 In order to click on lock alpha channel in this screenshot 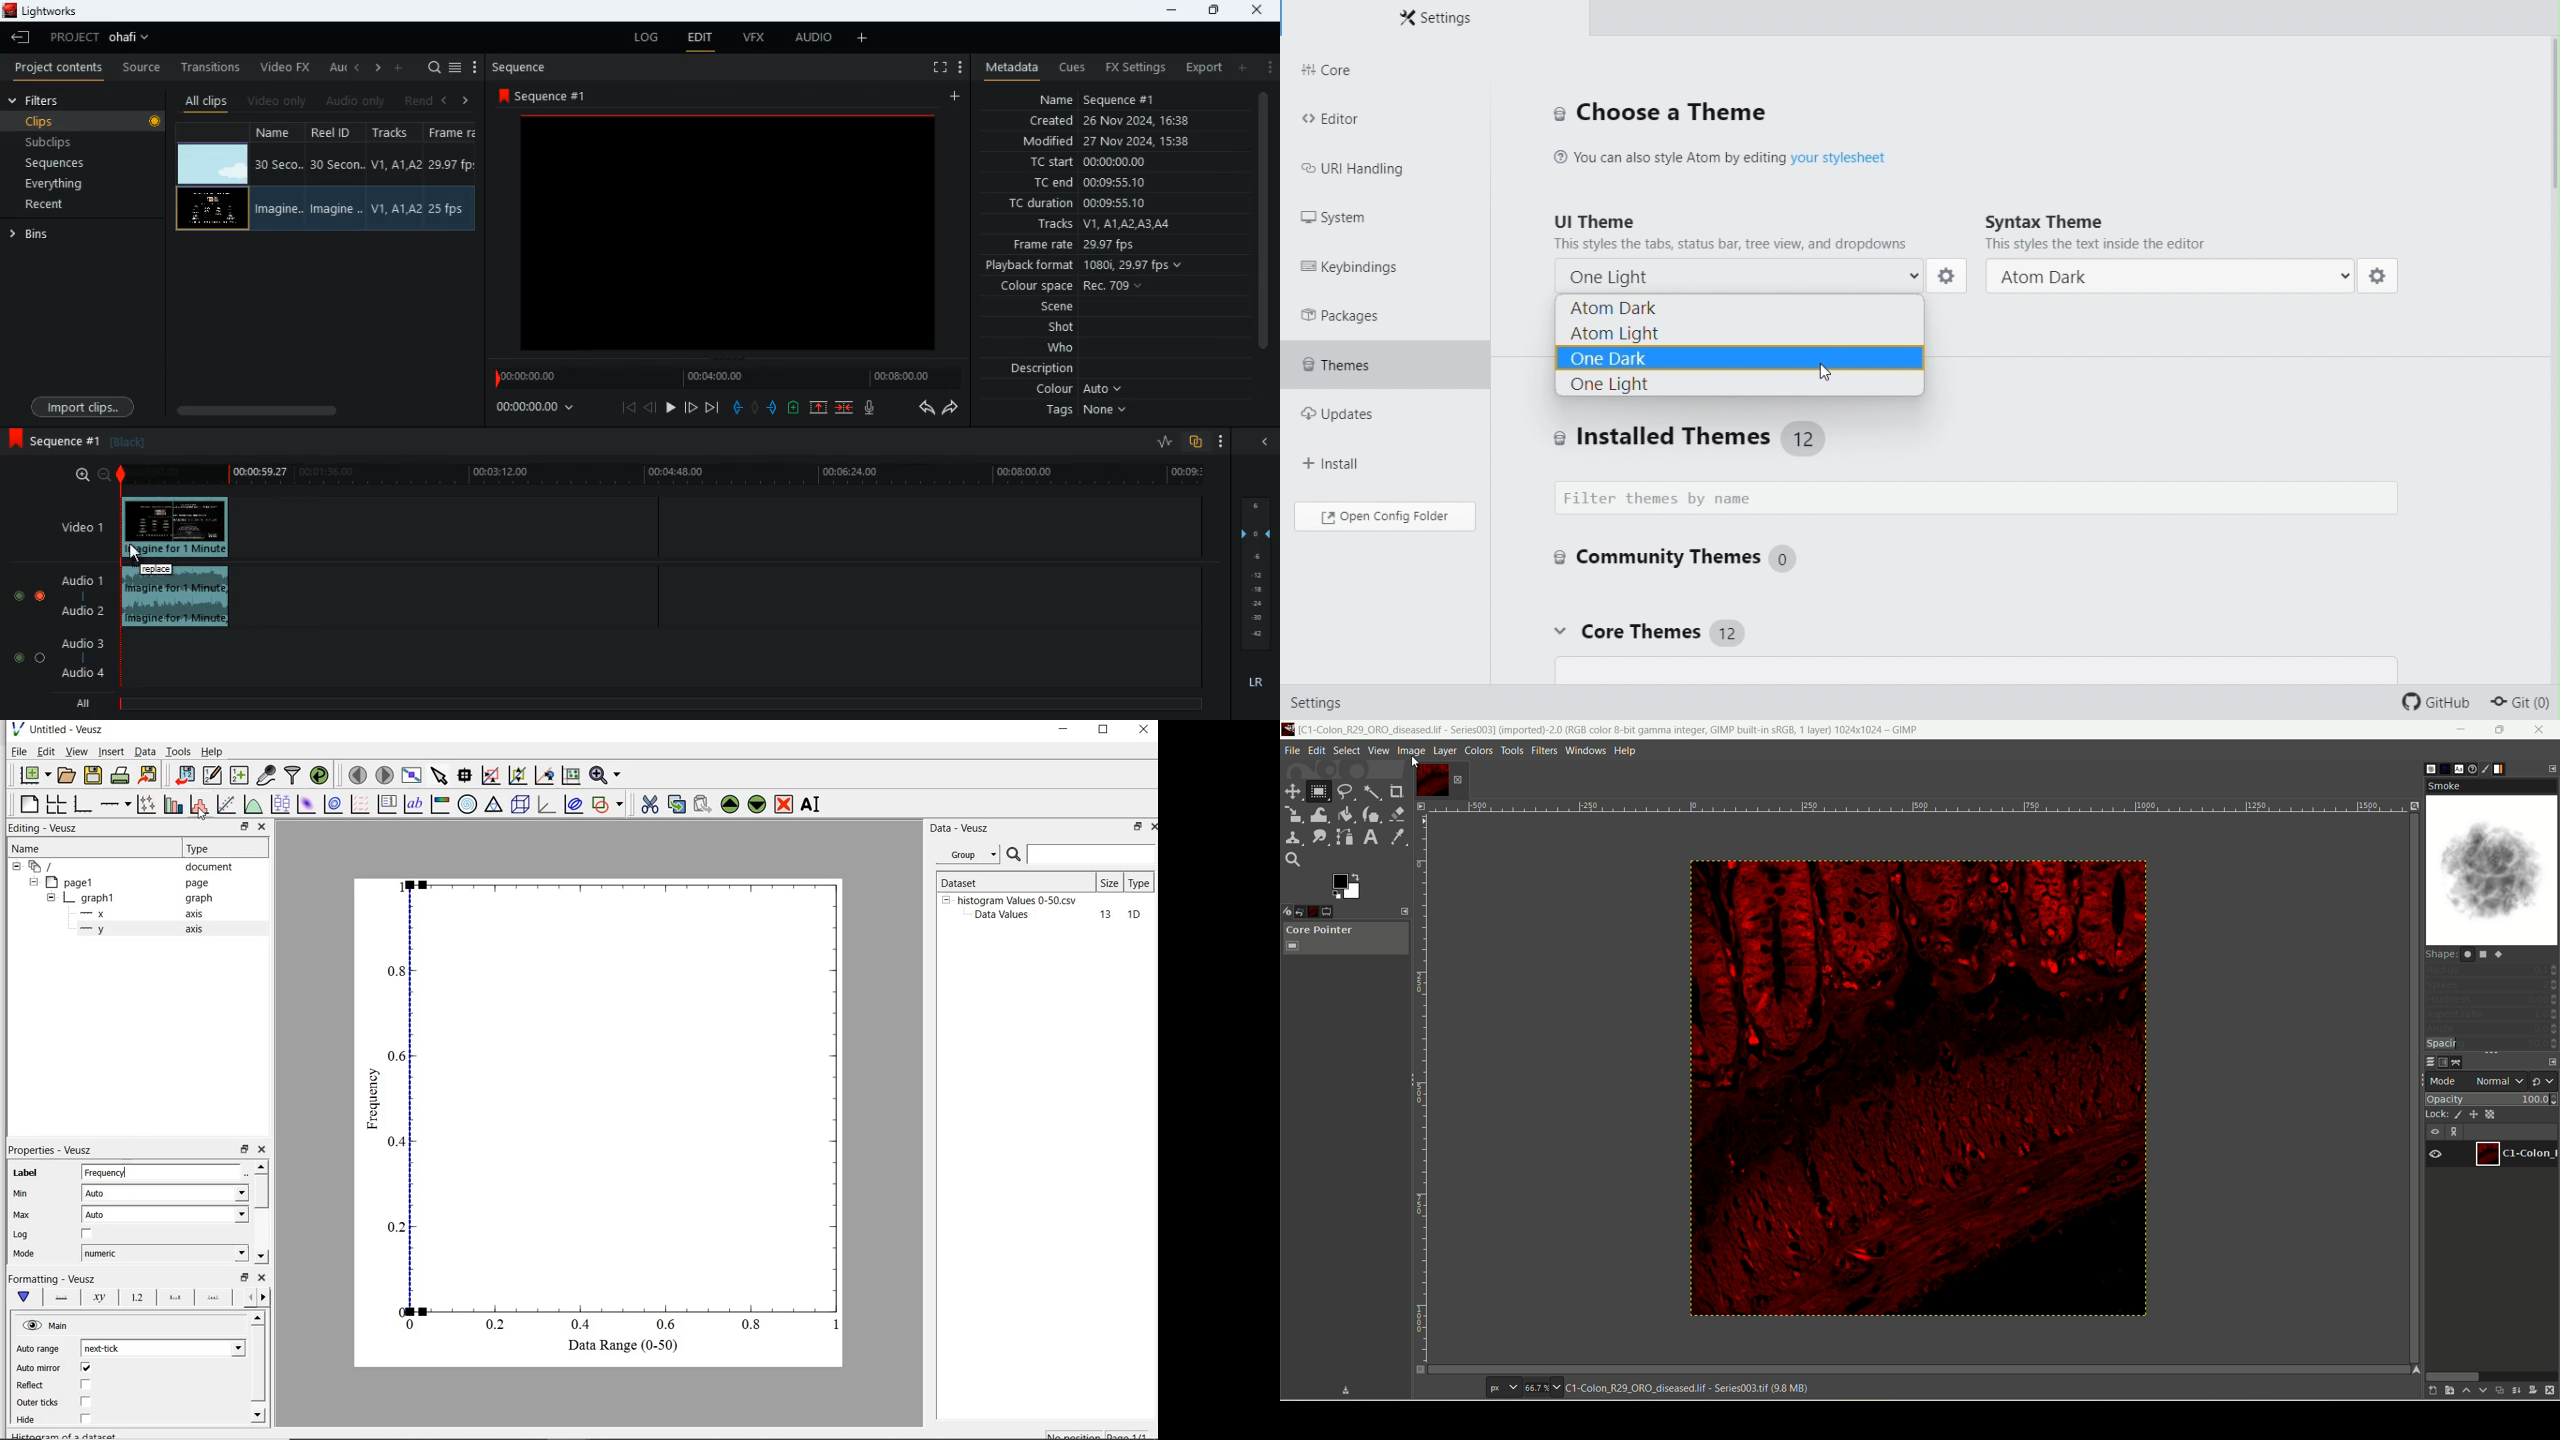, I will do `click(2491, 1115)`.